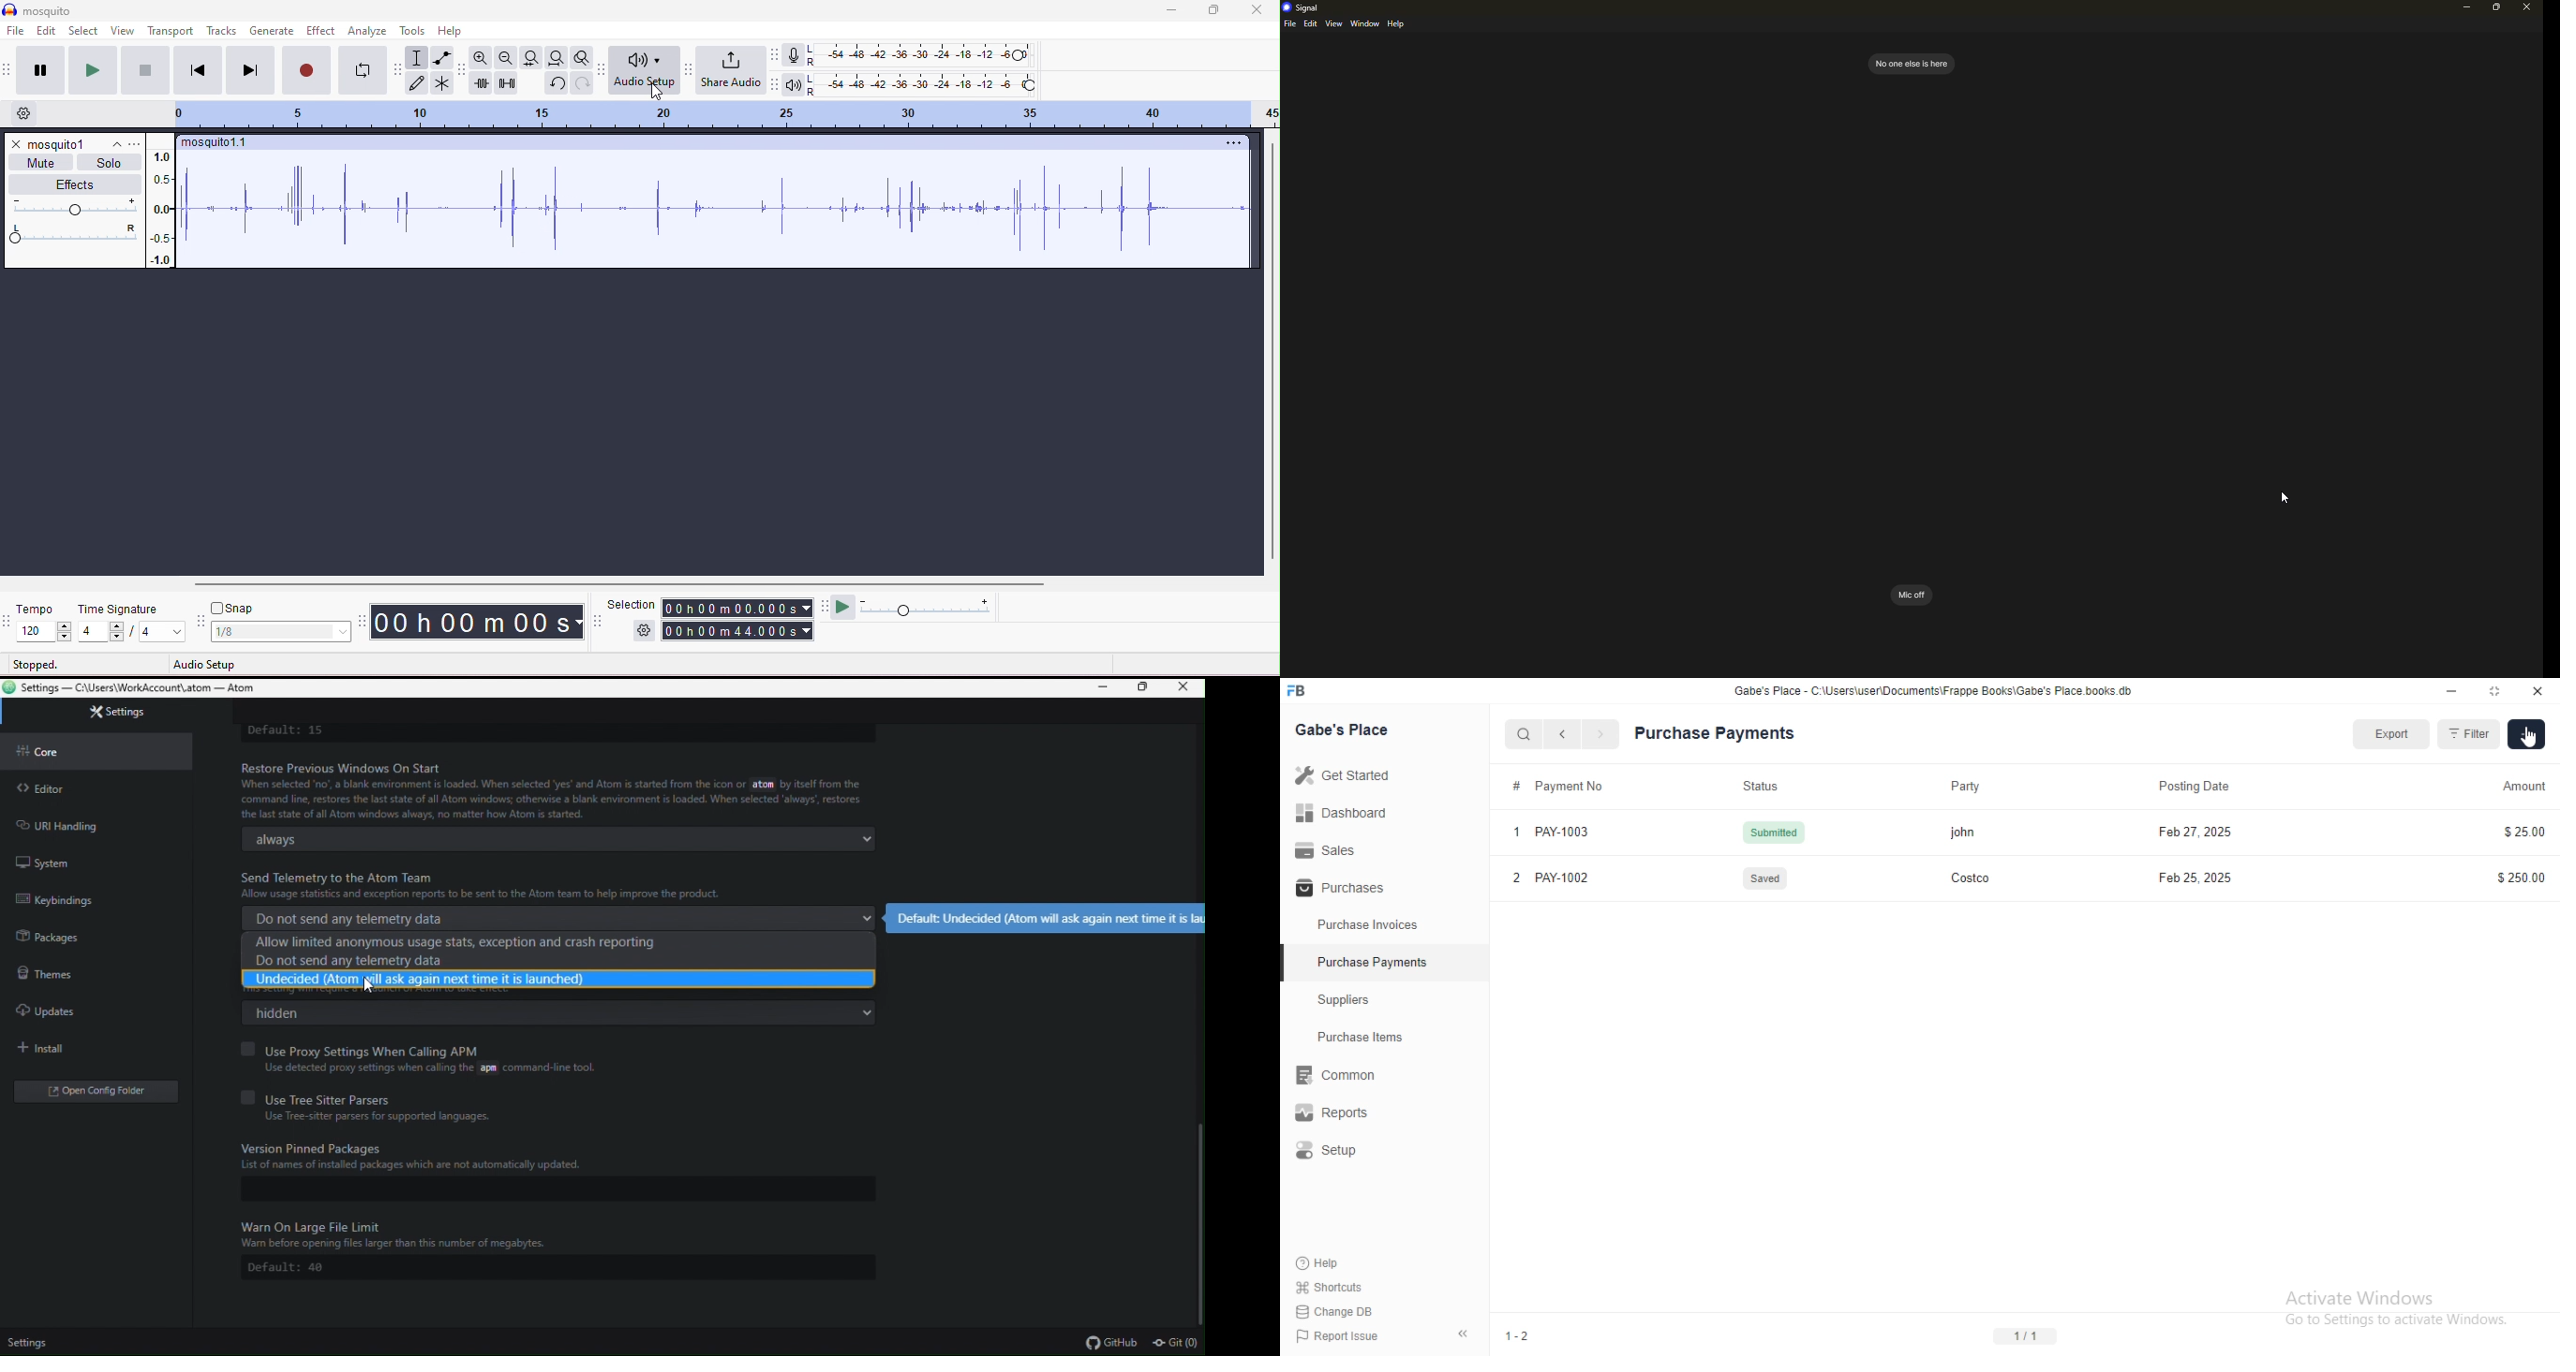 This screenshot has height=1372, width=2576. Describe the element at coordinates (1346, 731) in the screenshot. I see `Gabe's Place` at that location.